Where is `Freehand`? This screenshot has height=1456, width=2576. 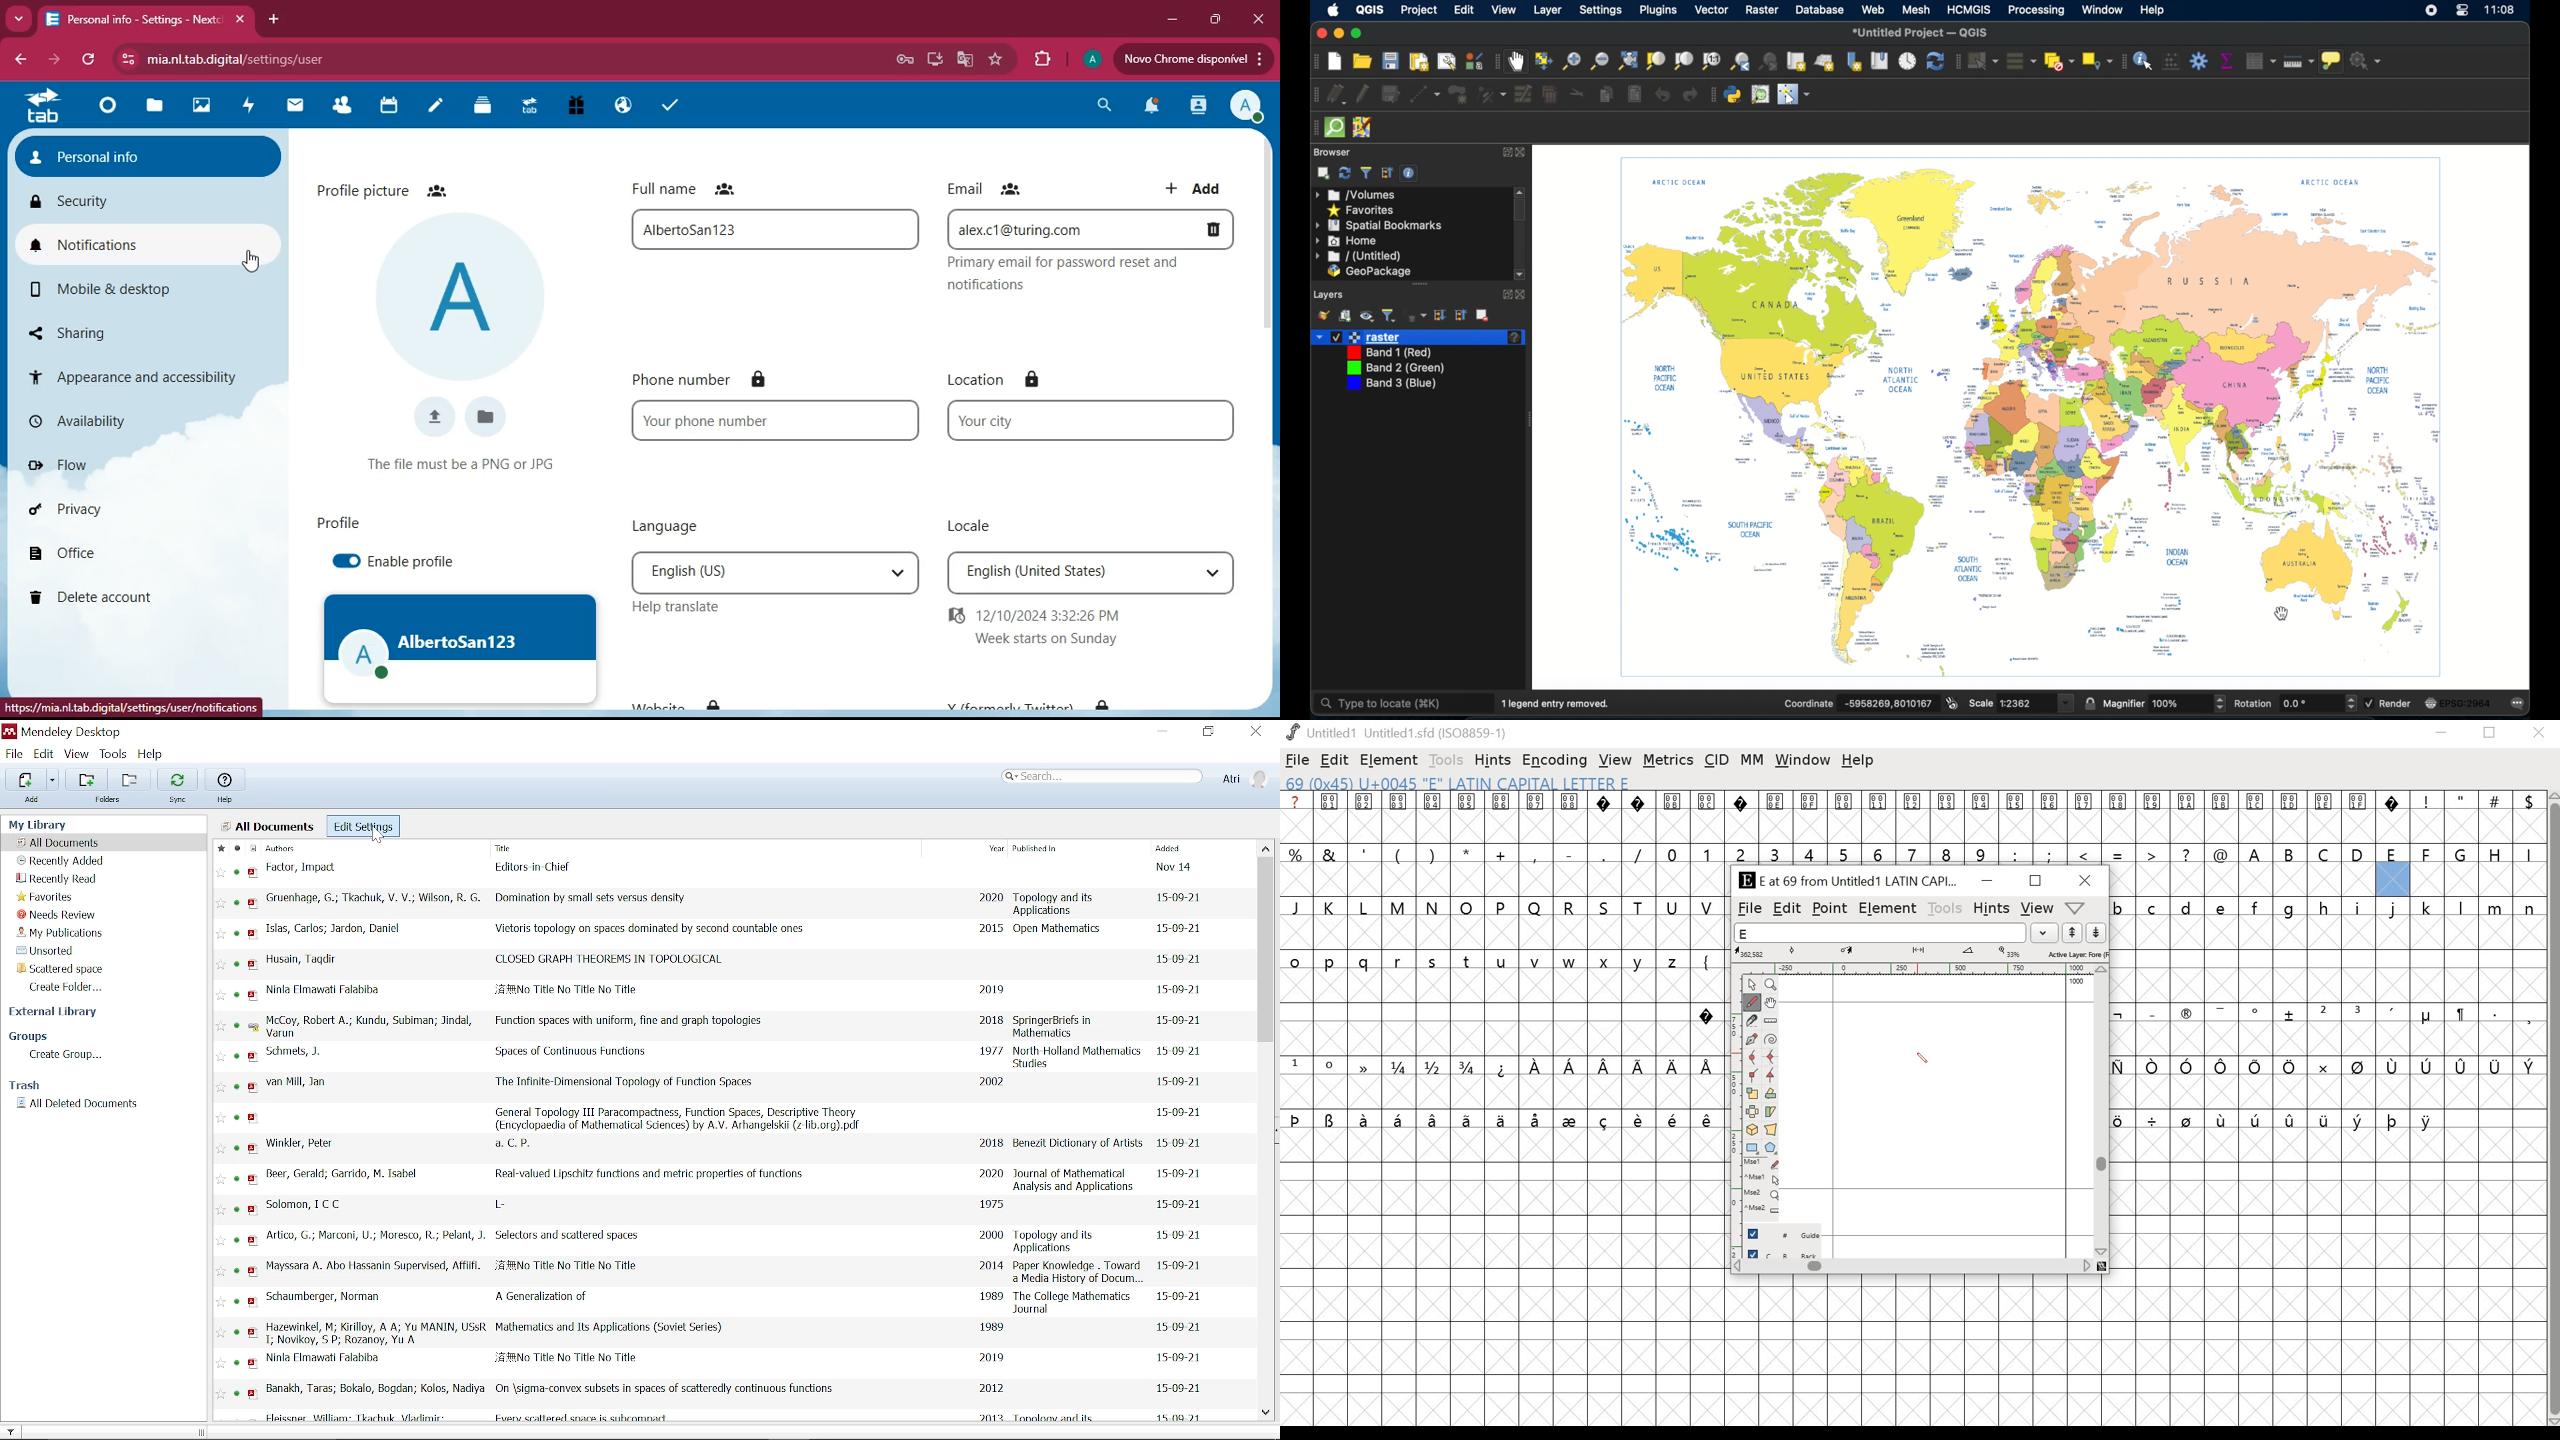
Freehand is located at coordinates (1754, 1003).